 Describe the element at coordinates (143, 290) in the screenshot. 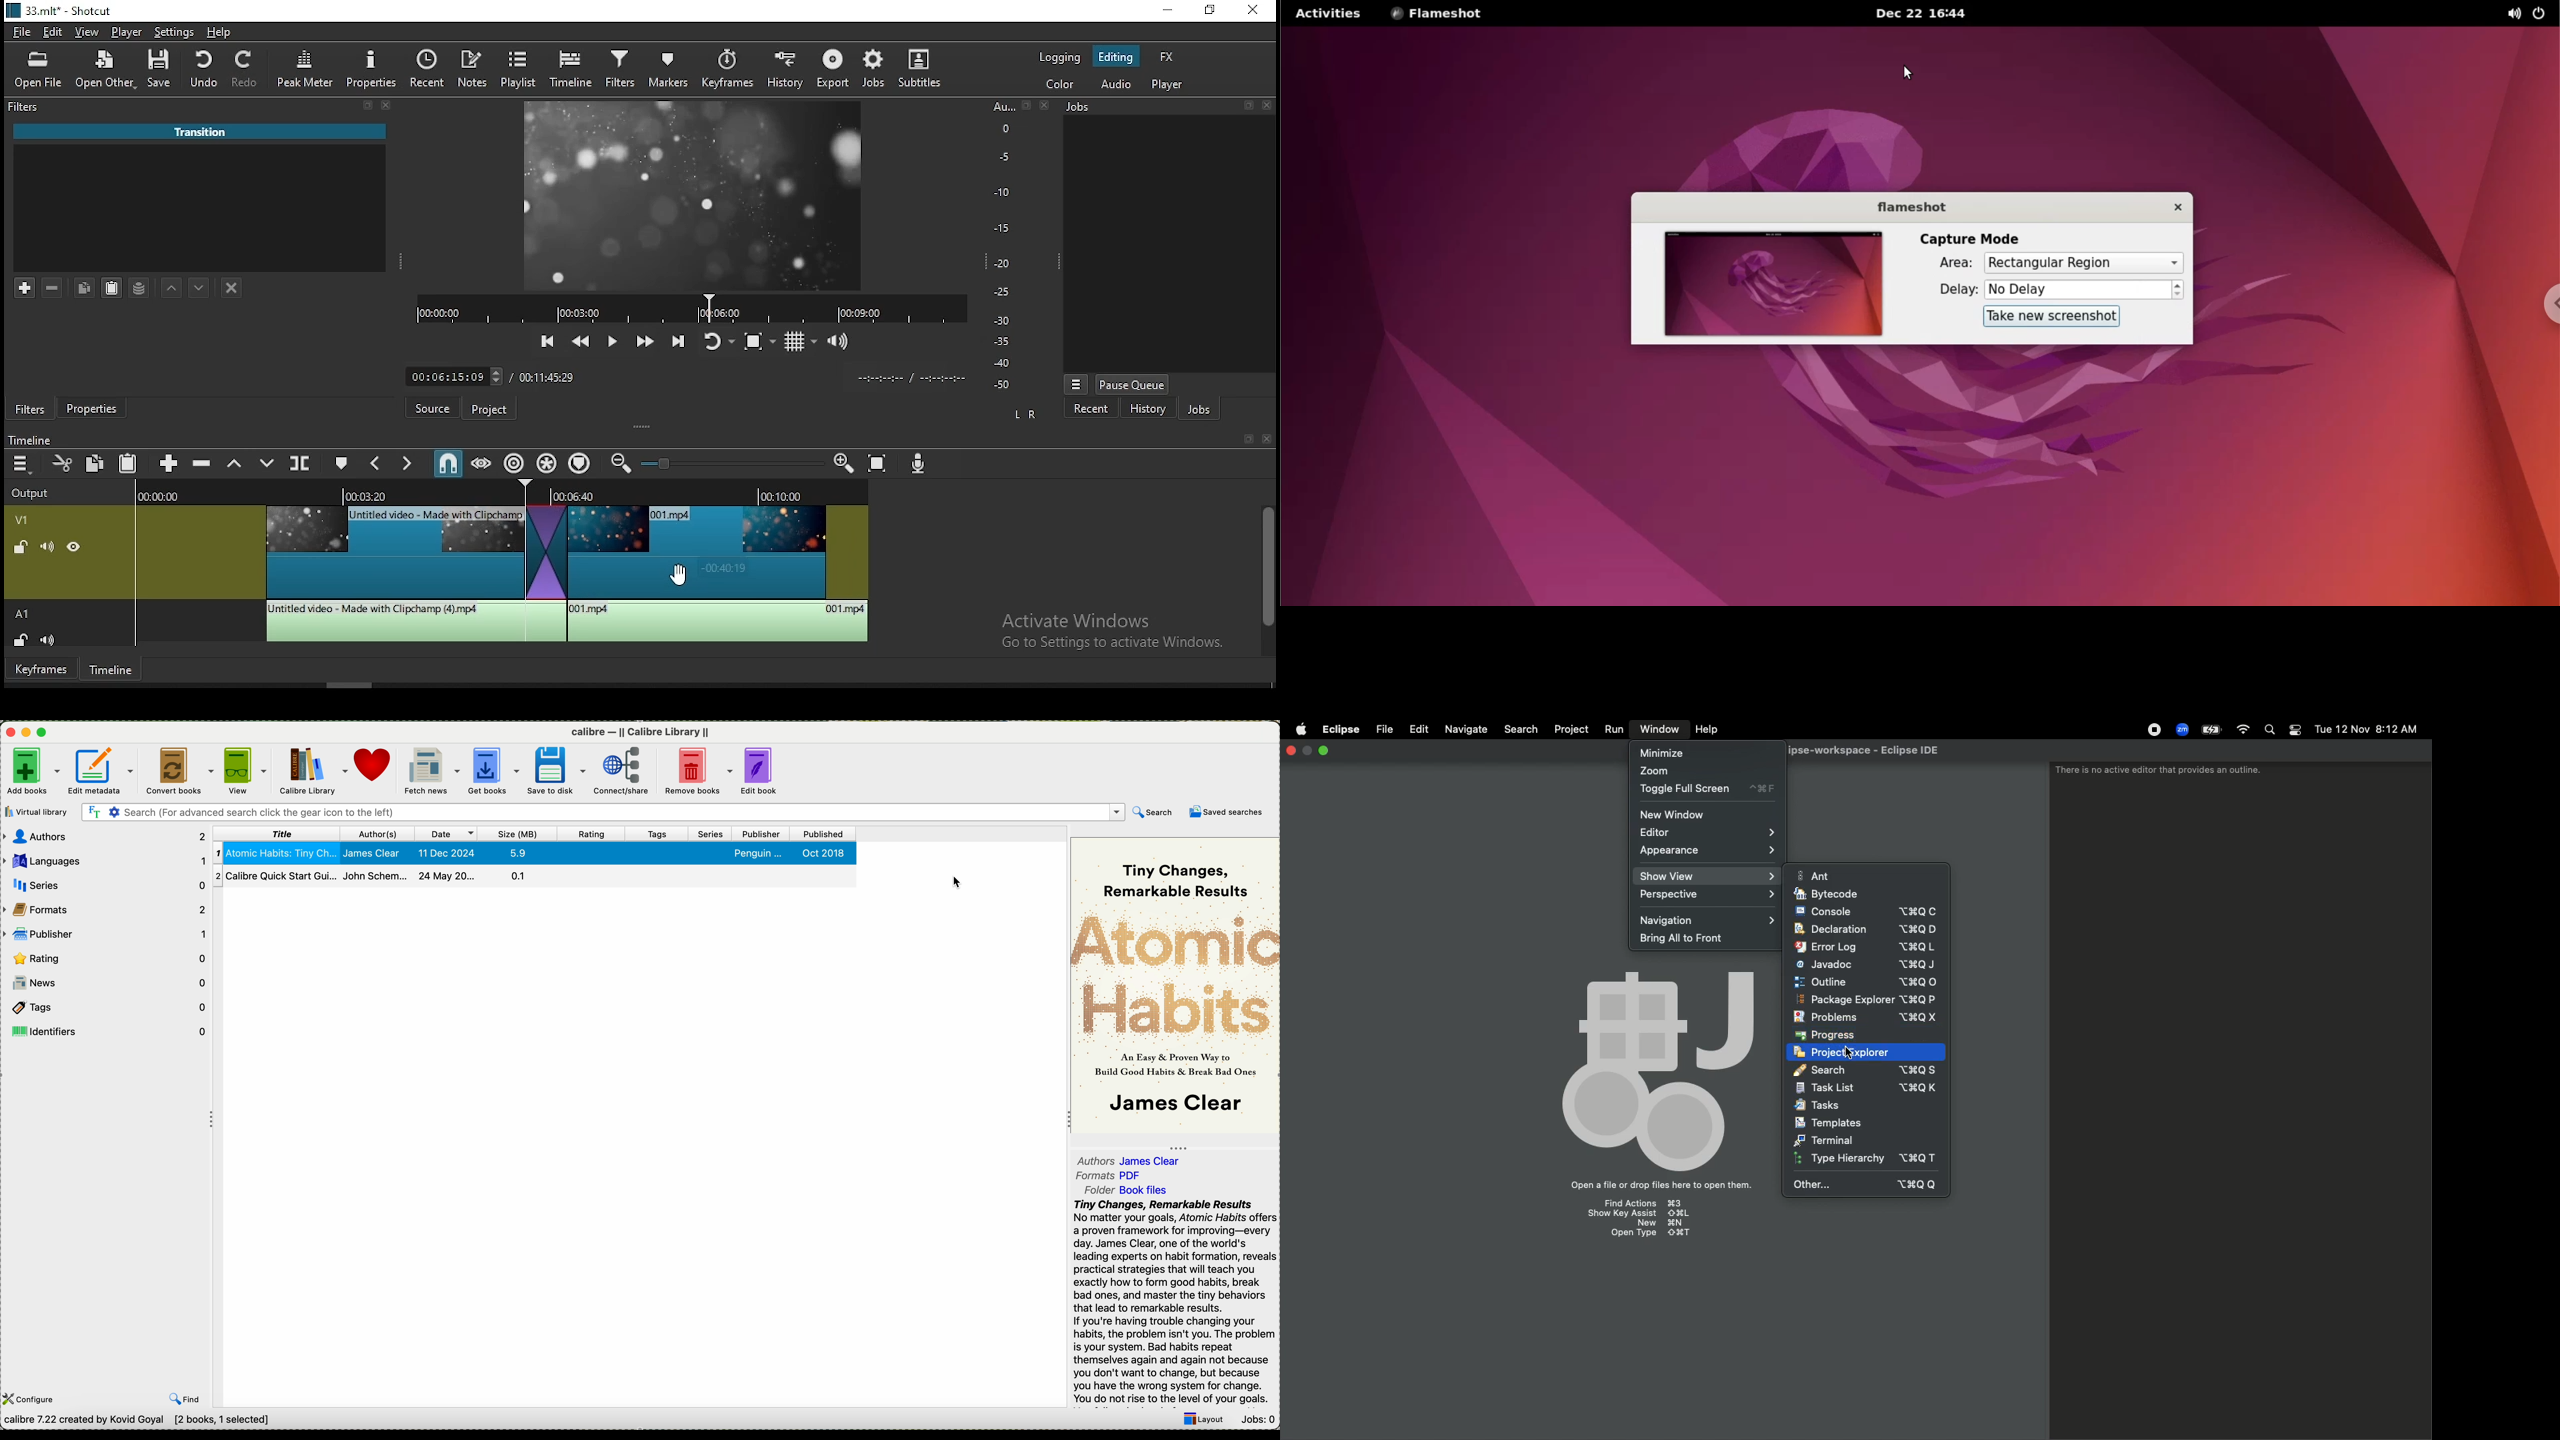

I see `save filter sets` at that location.